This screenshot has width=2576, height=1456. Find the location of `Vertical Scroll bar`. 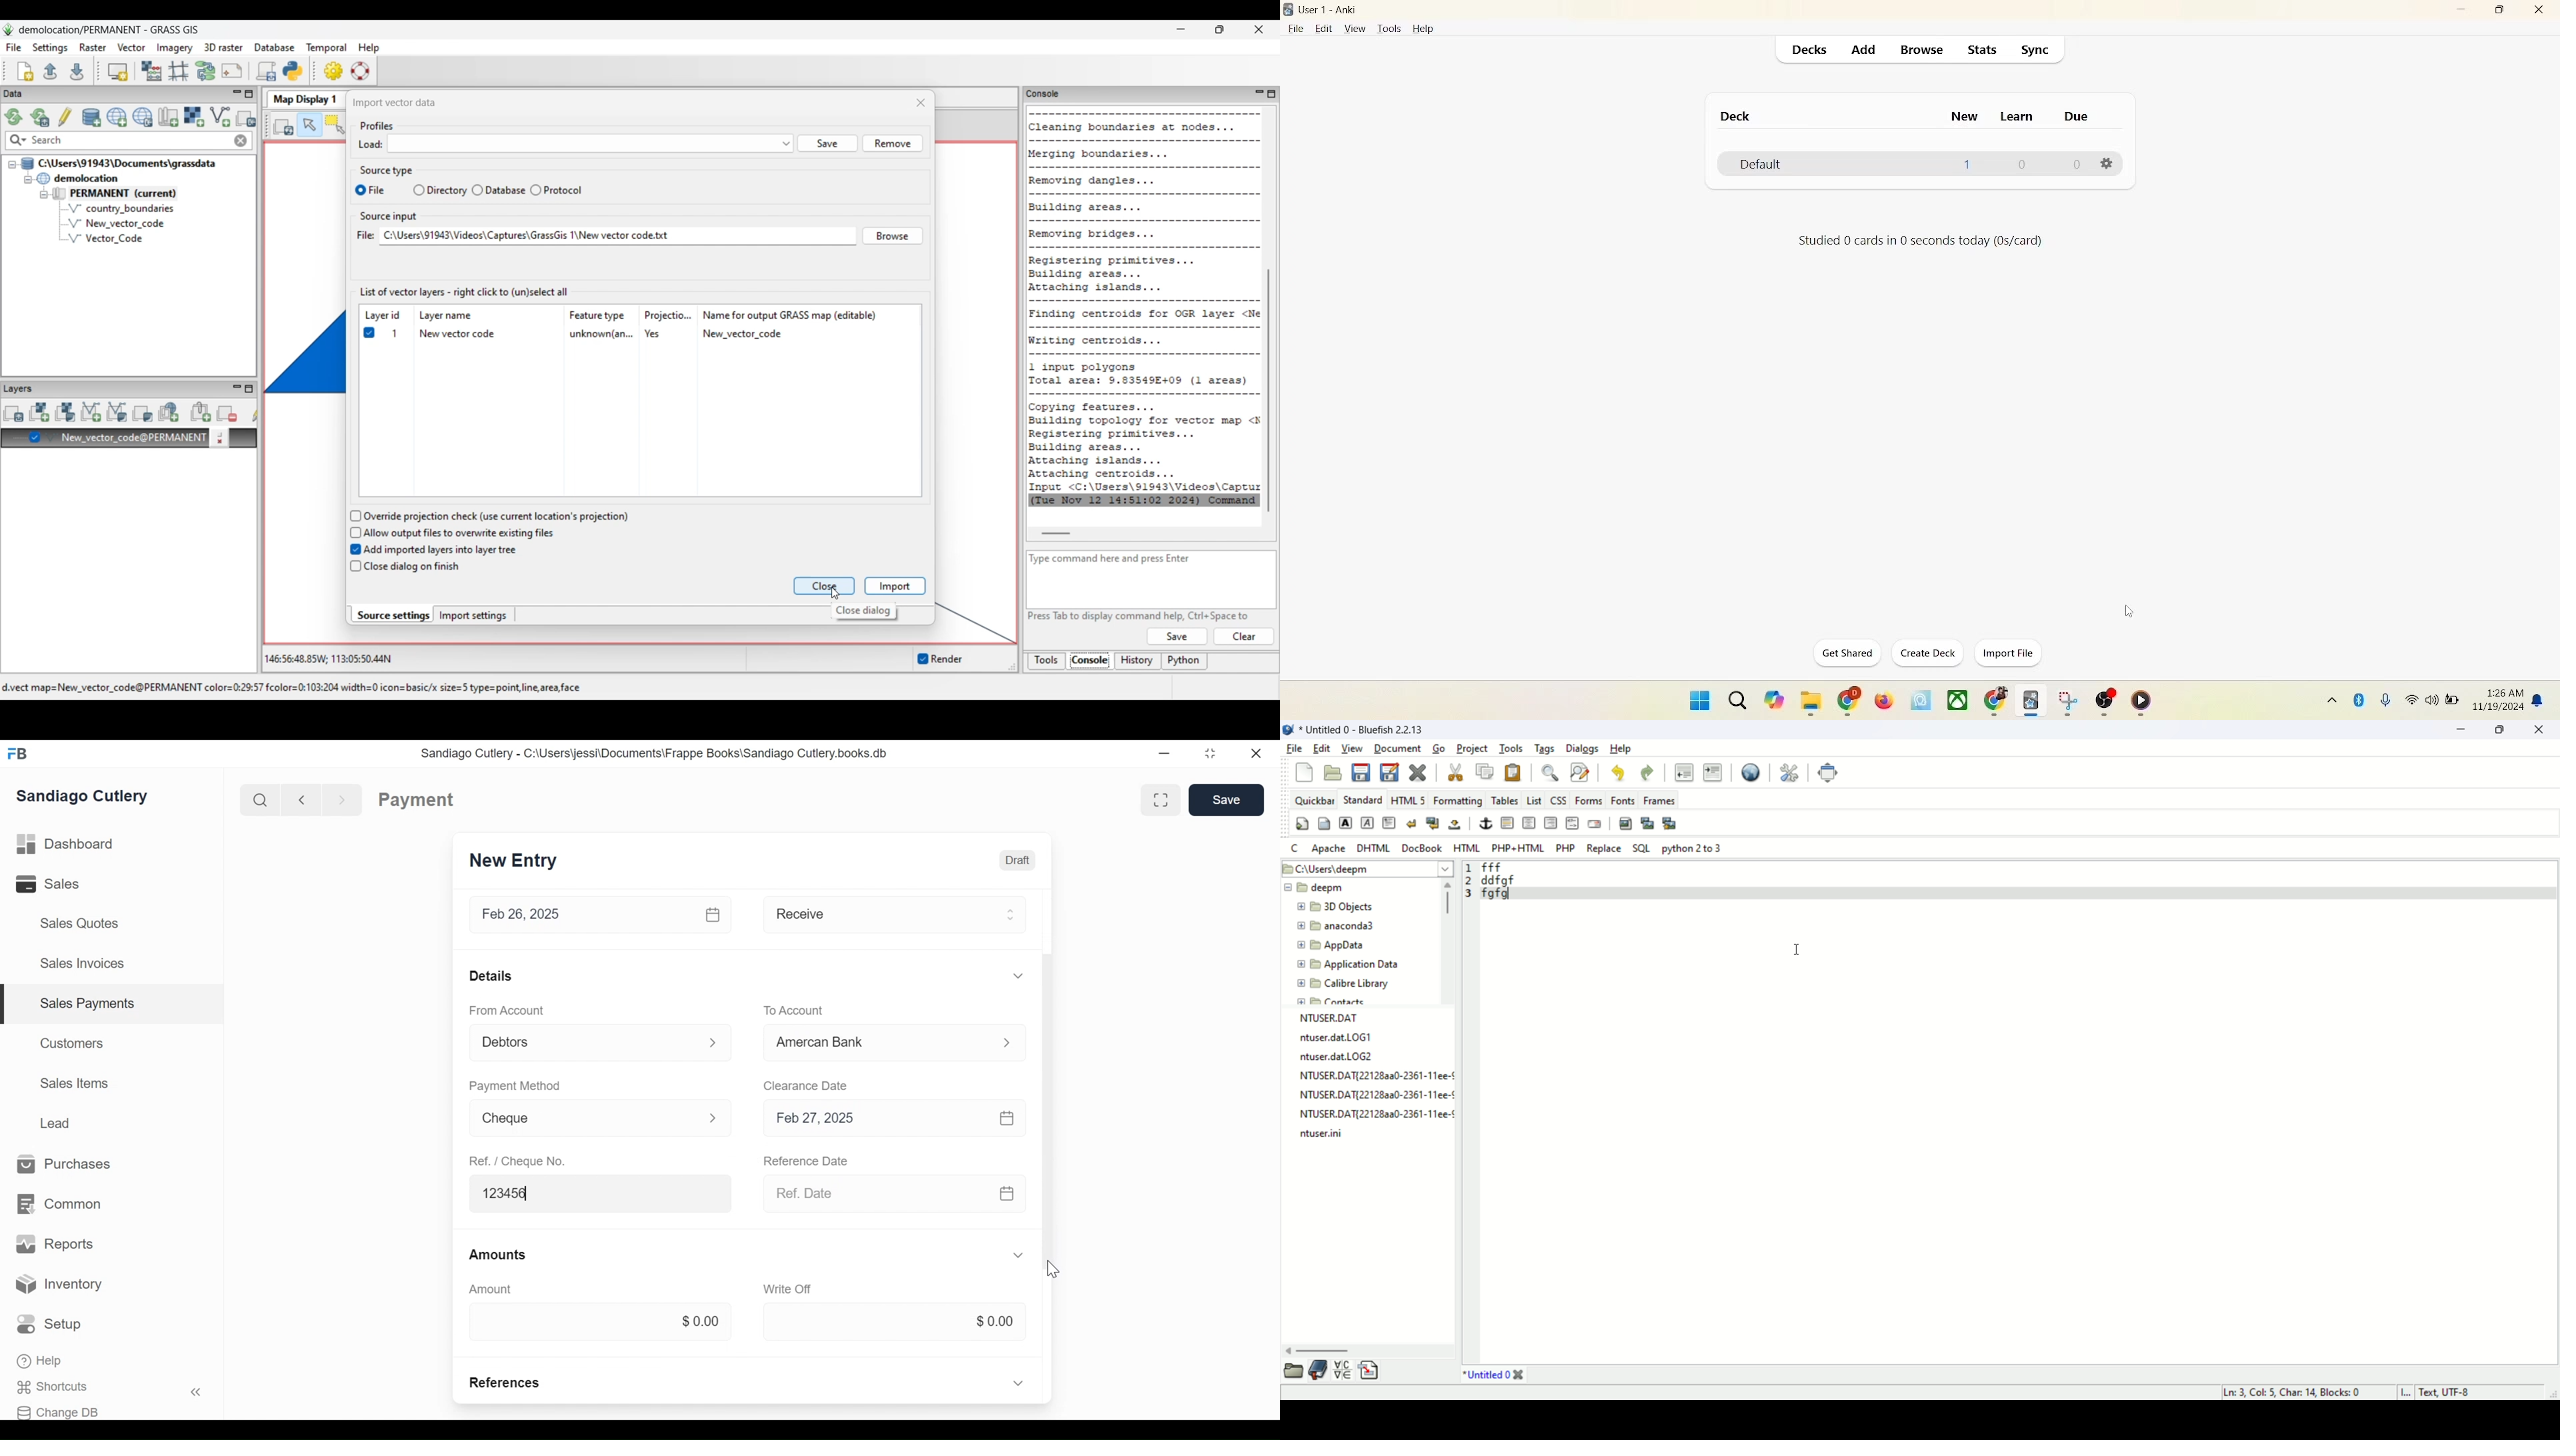

Vertical Scroll bar is located at coordinates (1045, 1049).